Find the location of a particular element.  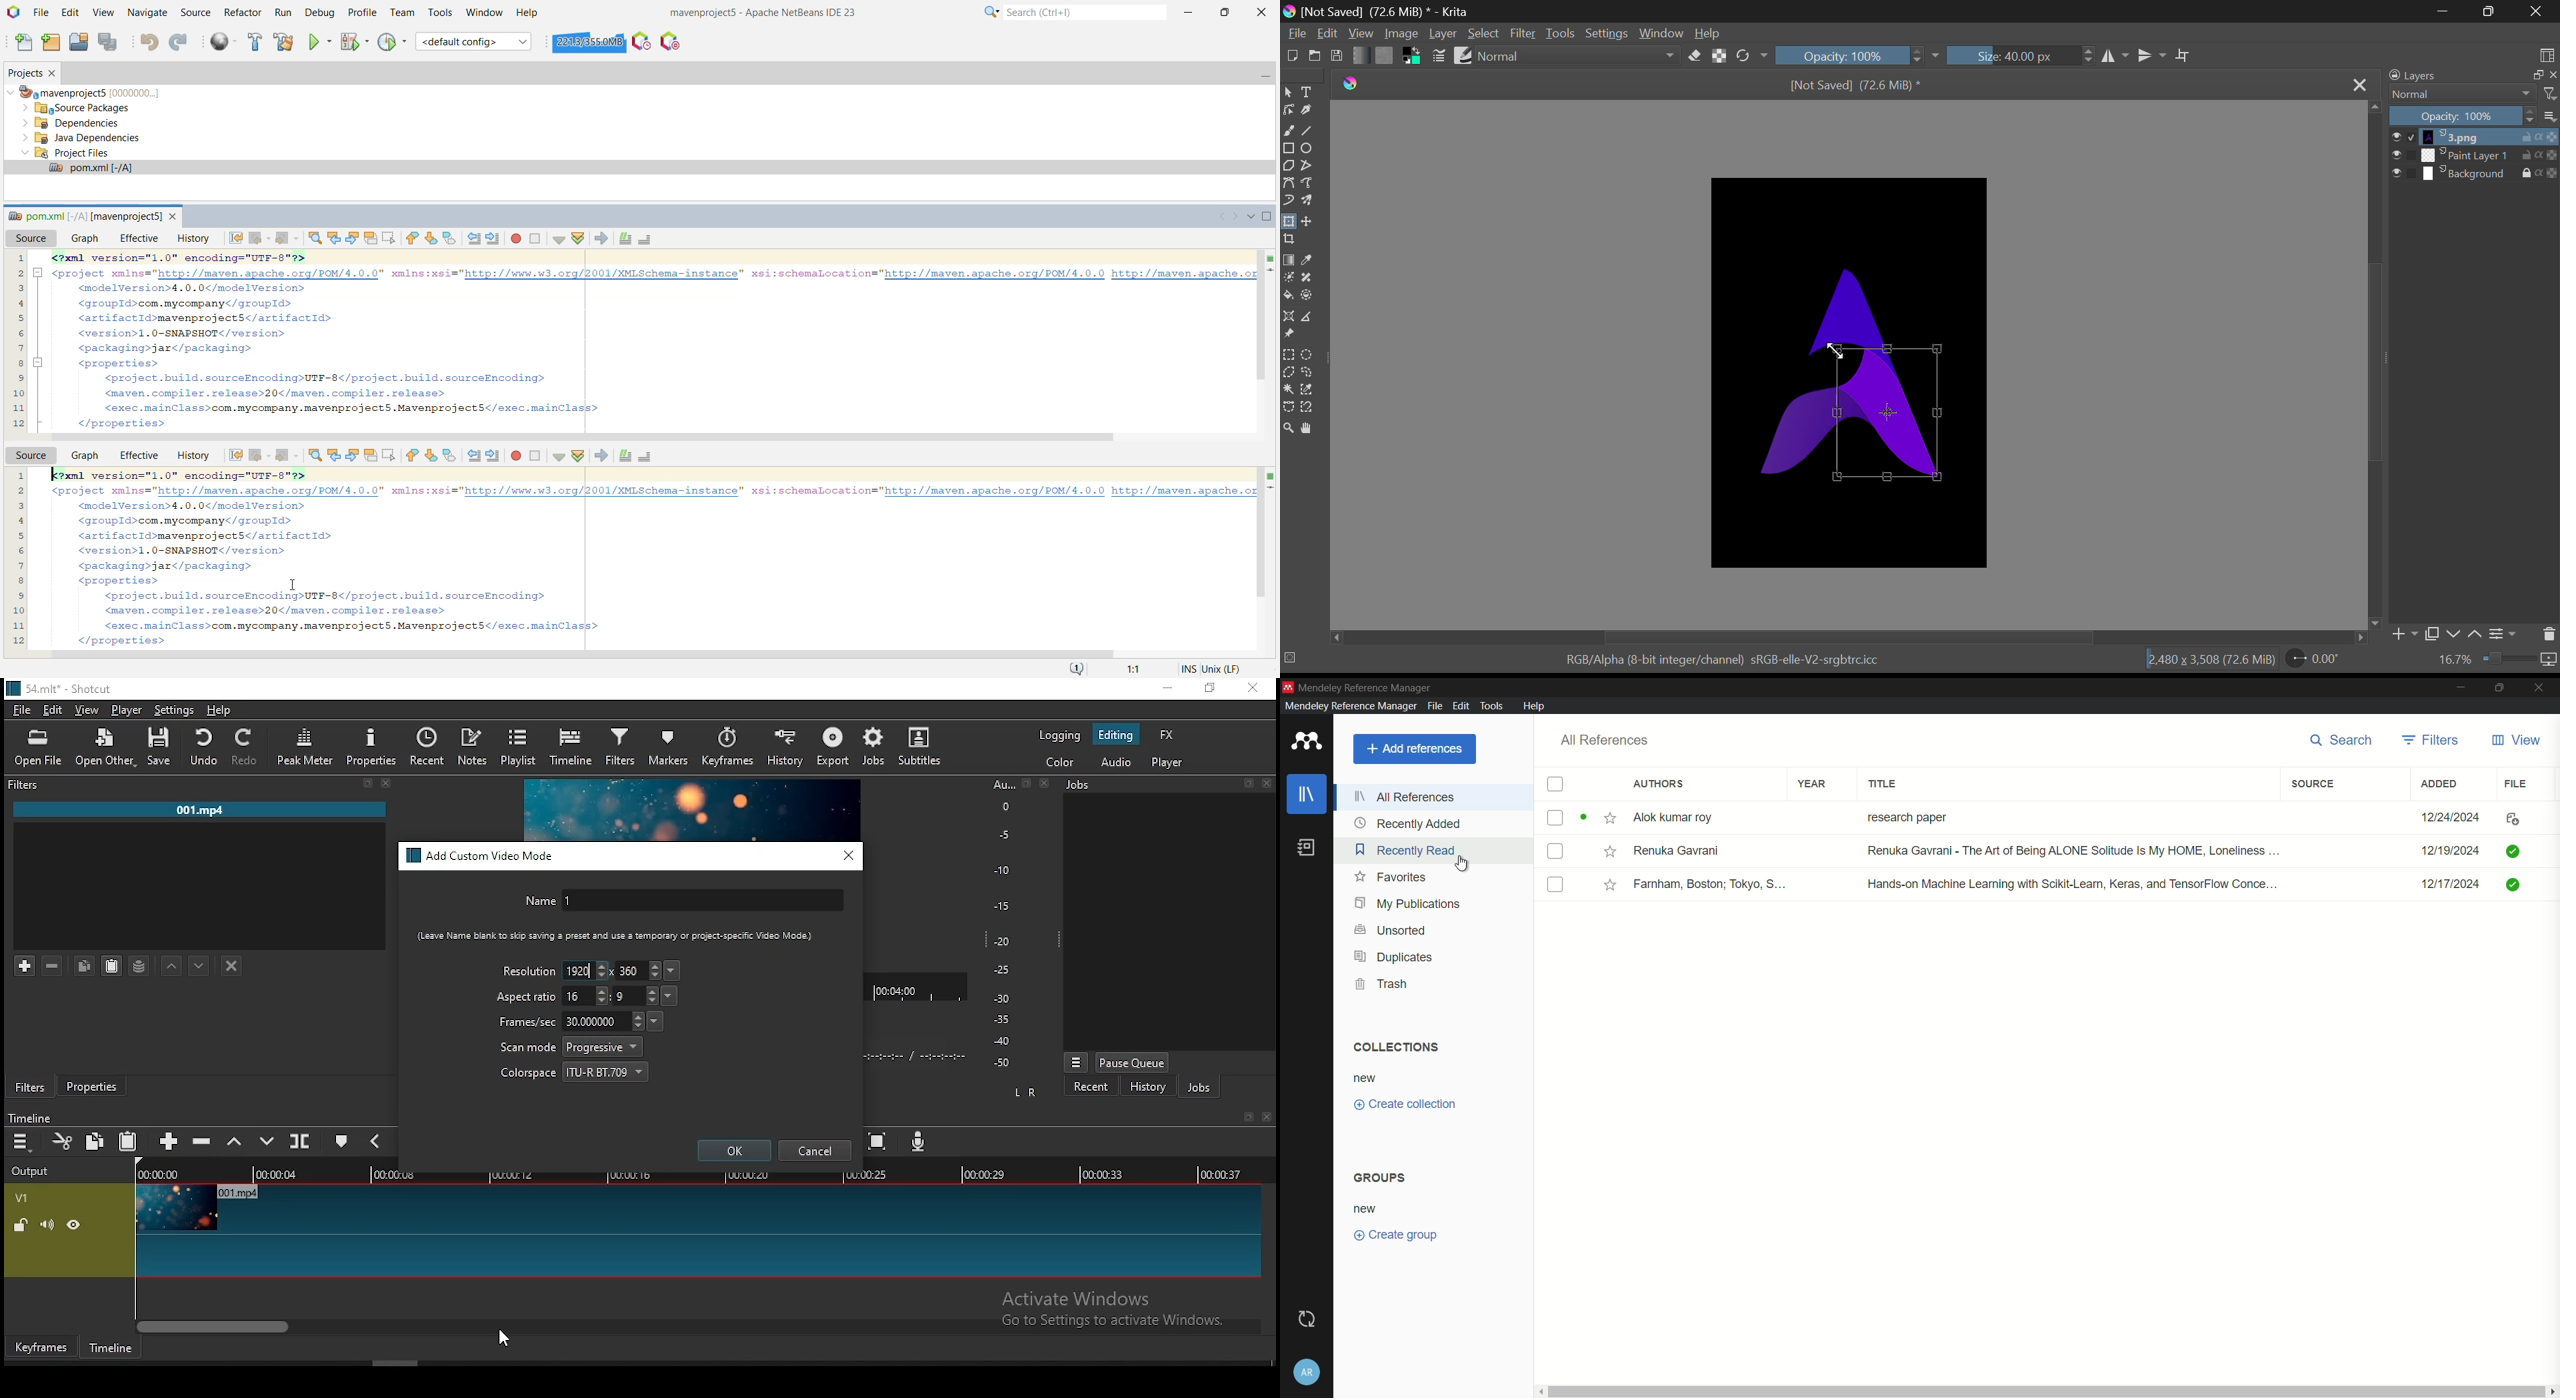

Scroll Bar is located at coordinates (1848, 637).